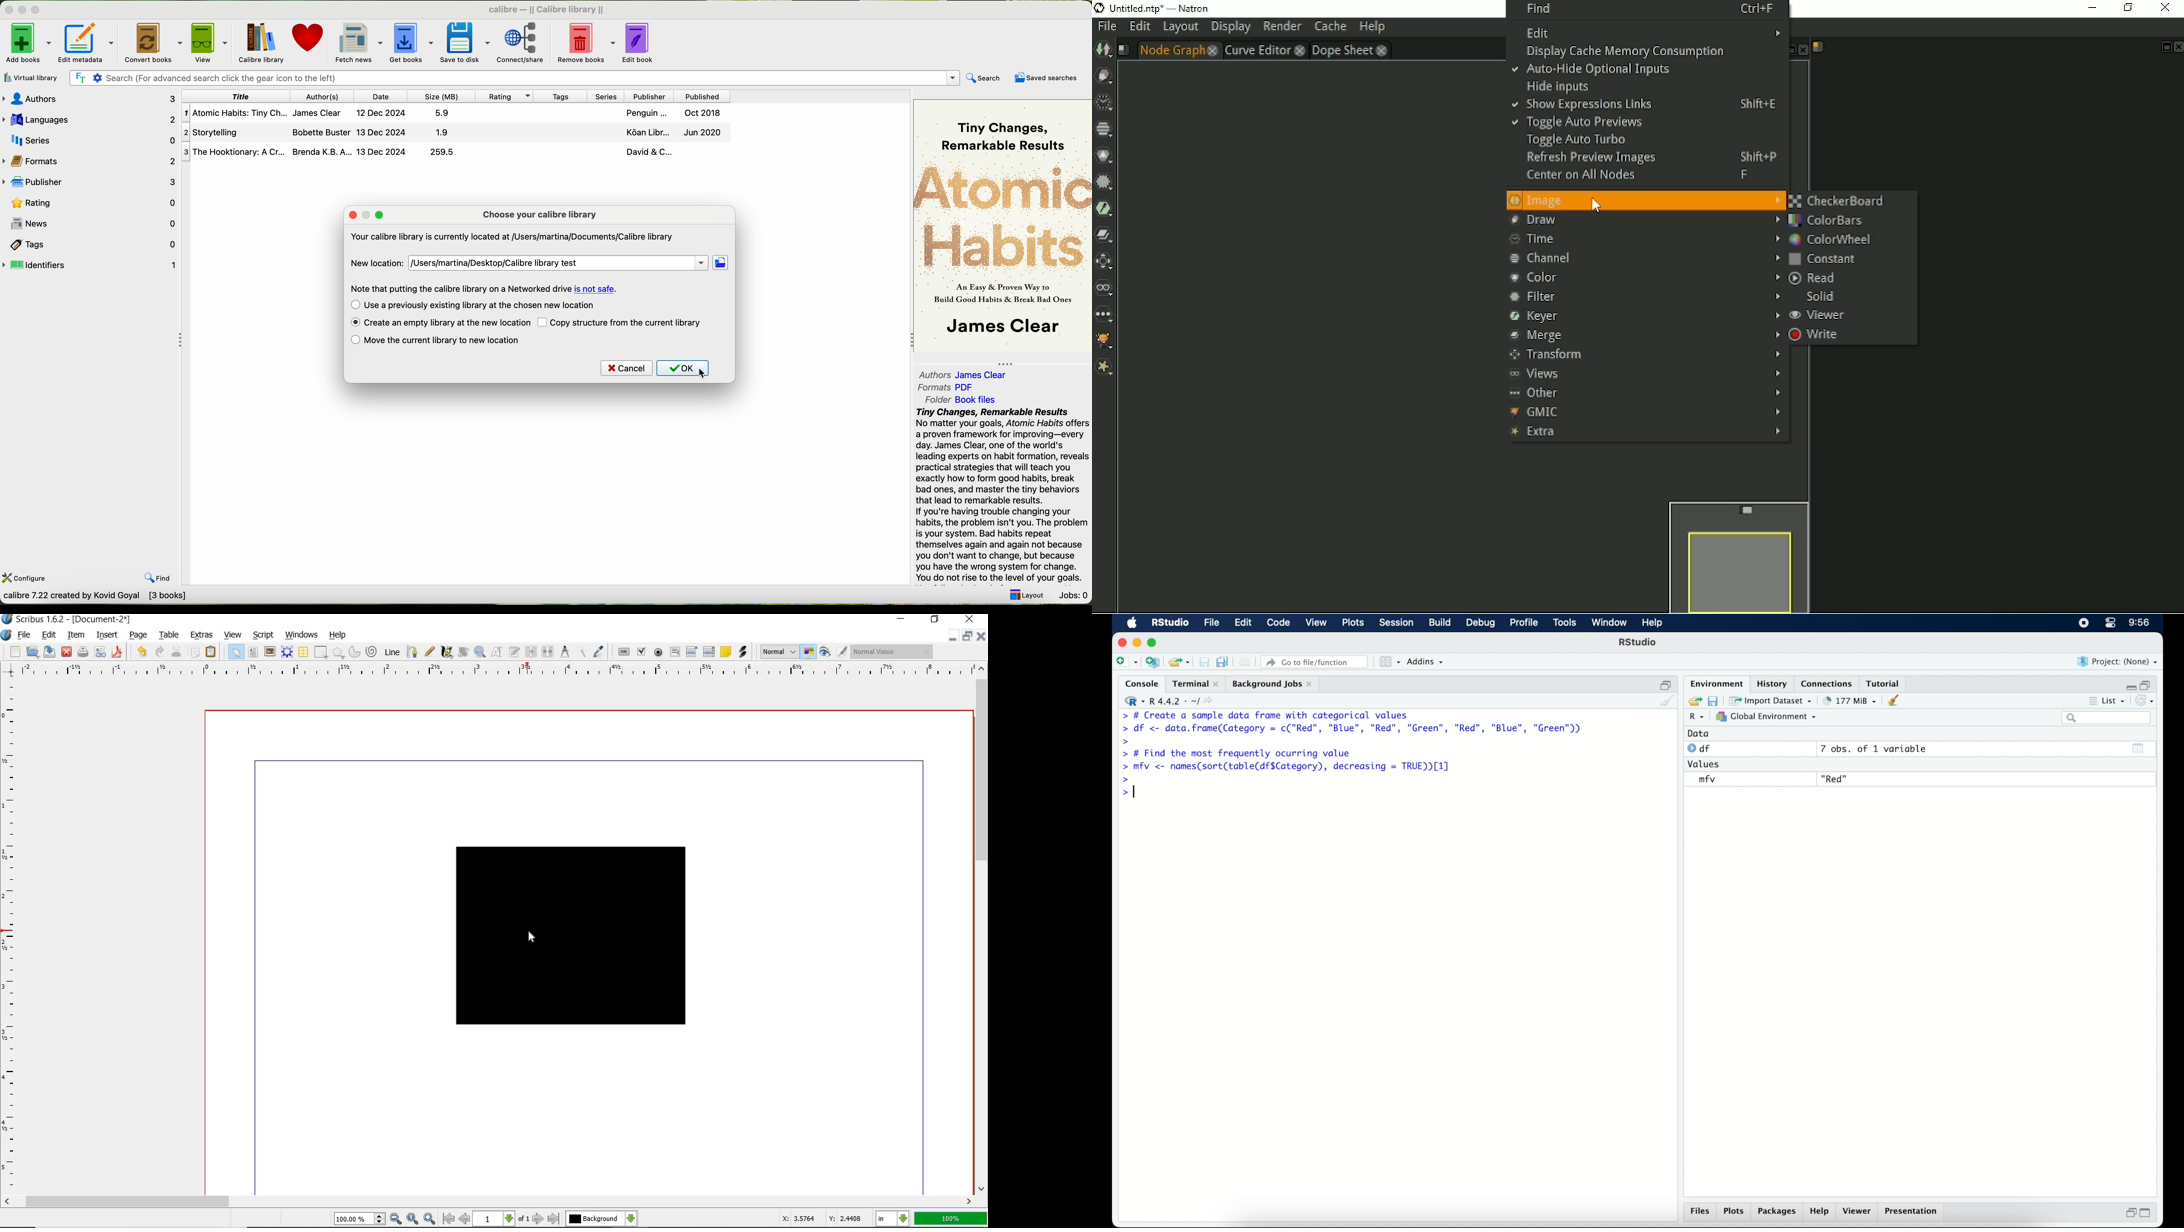 The width and height of the screenshot is (2184, 1232). I want to click on addins, so click(1427, 662).